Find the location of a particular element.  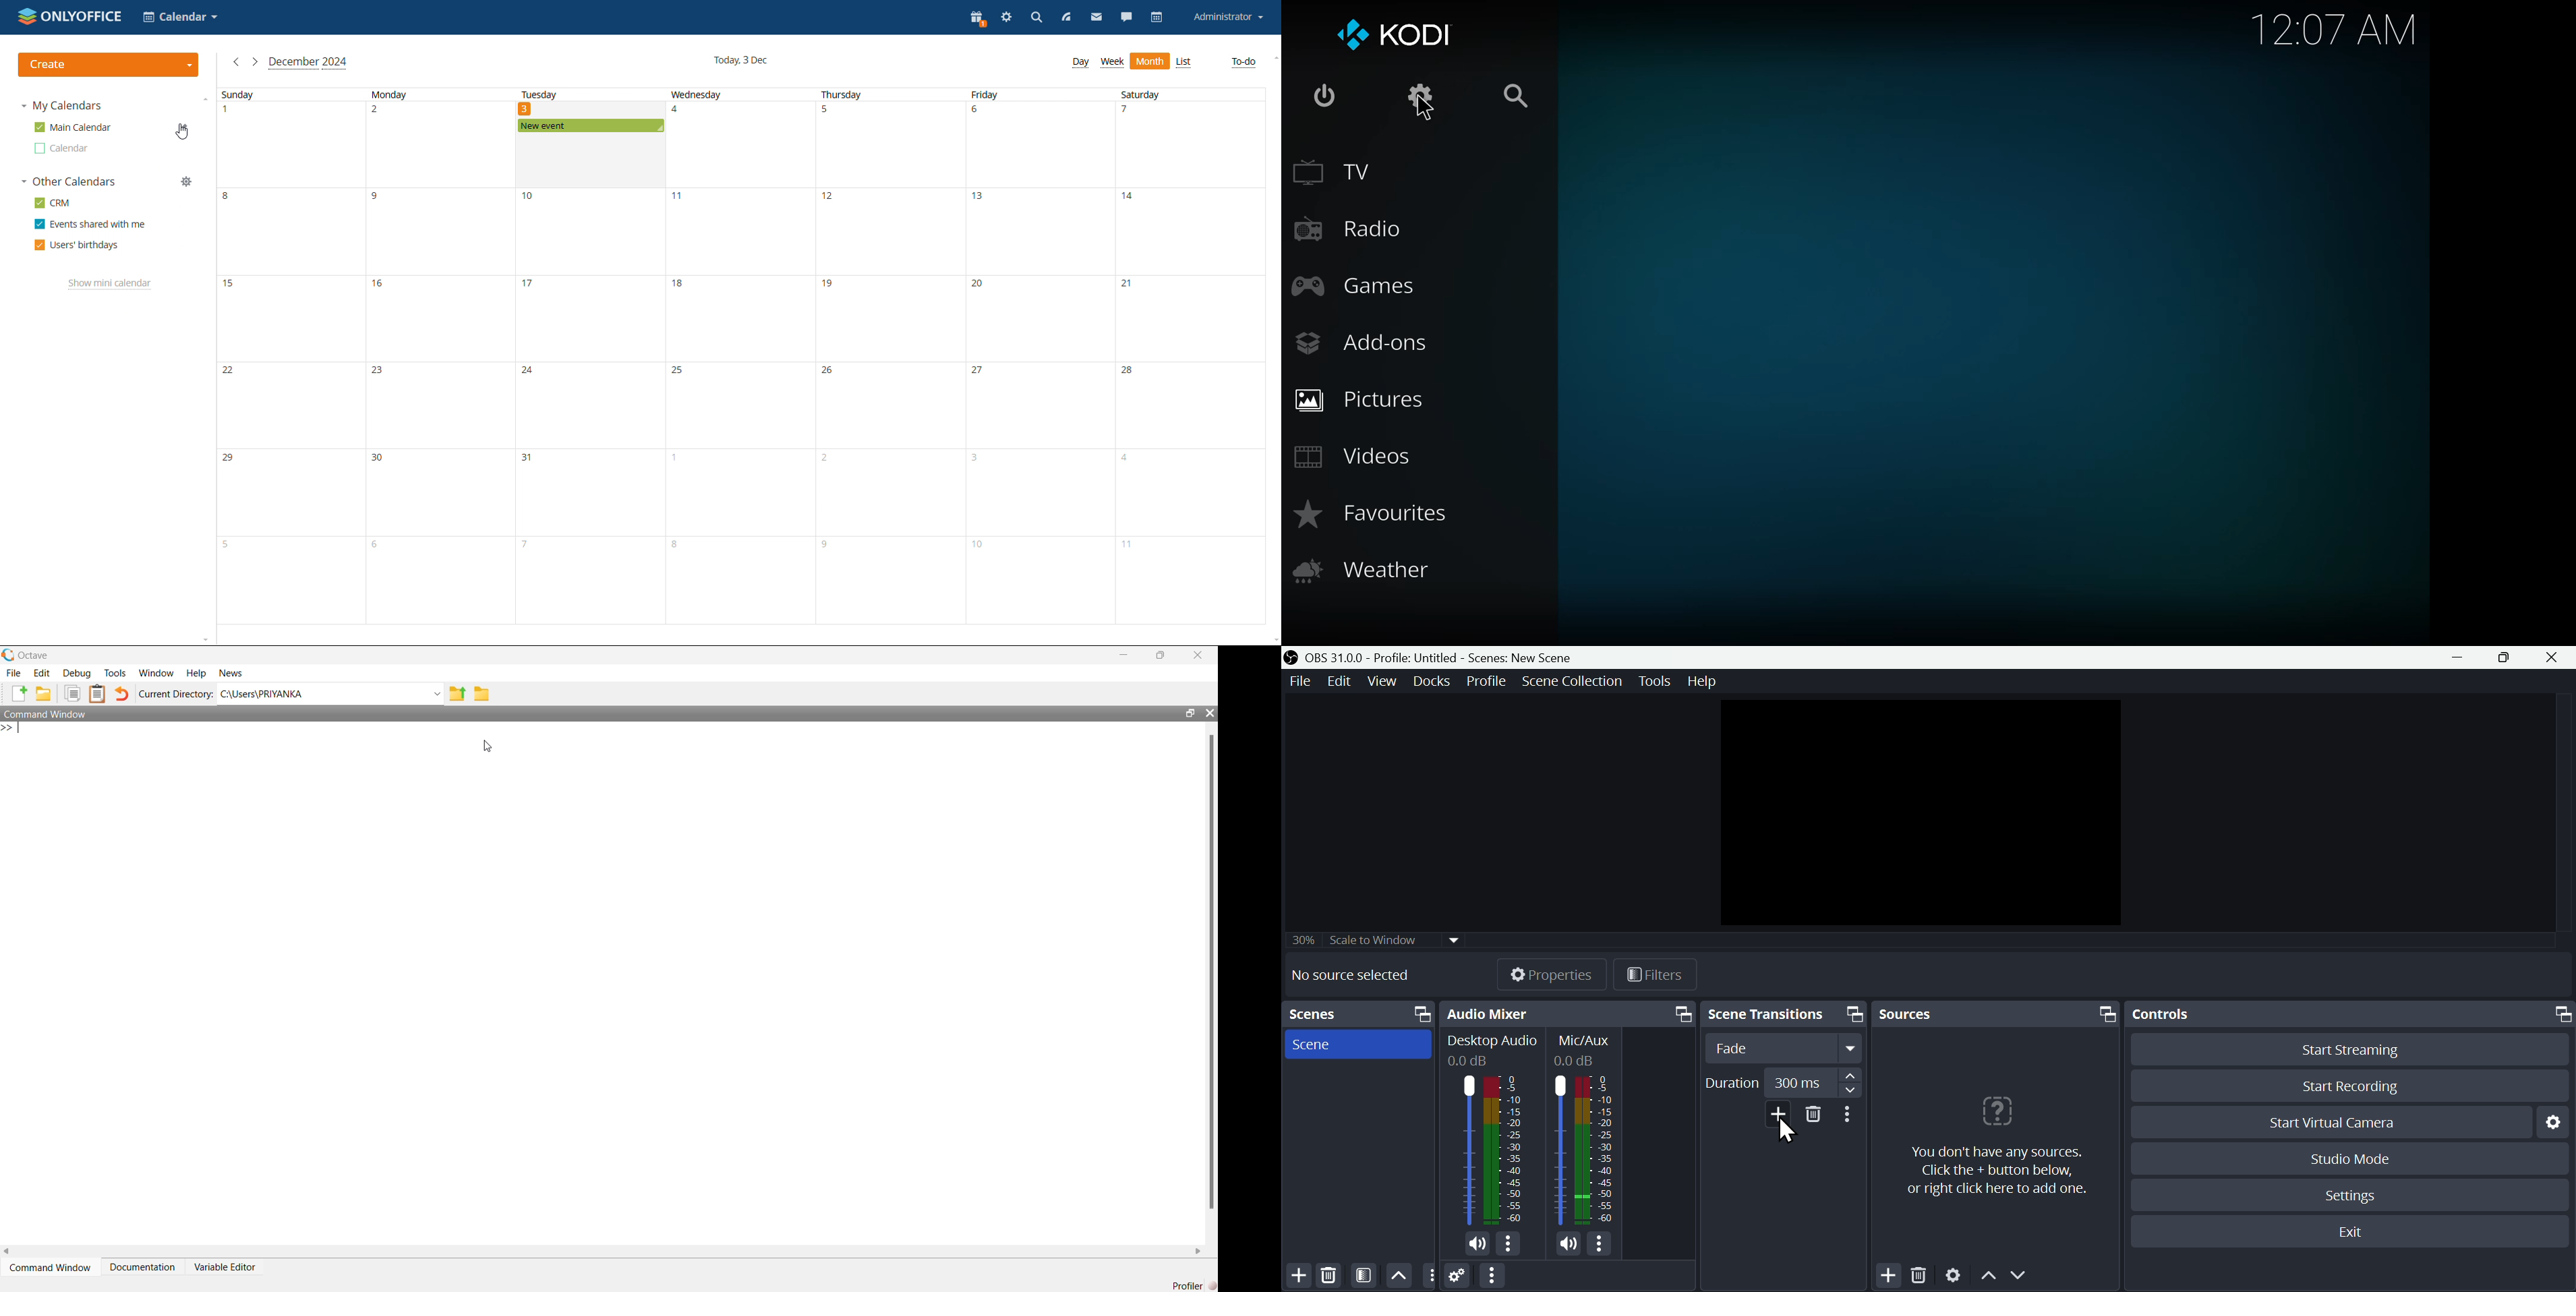

videos is located at coordinates (1357, 456).